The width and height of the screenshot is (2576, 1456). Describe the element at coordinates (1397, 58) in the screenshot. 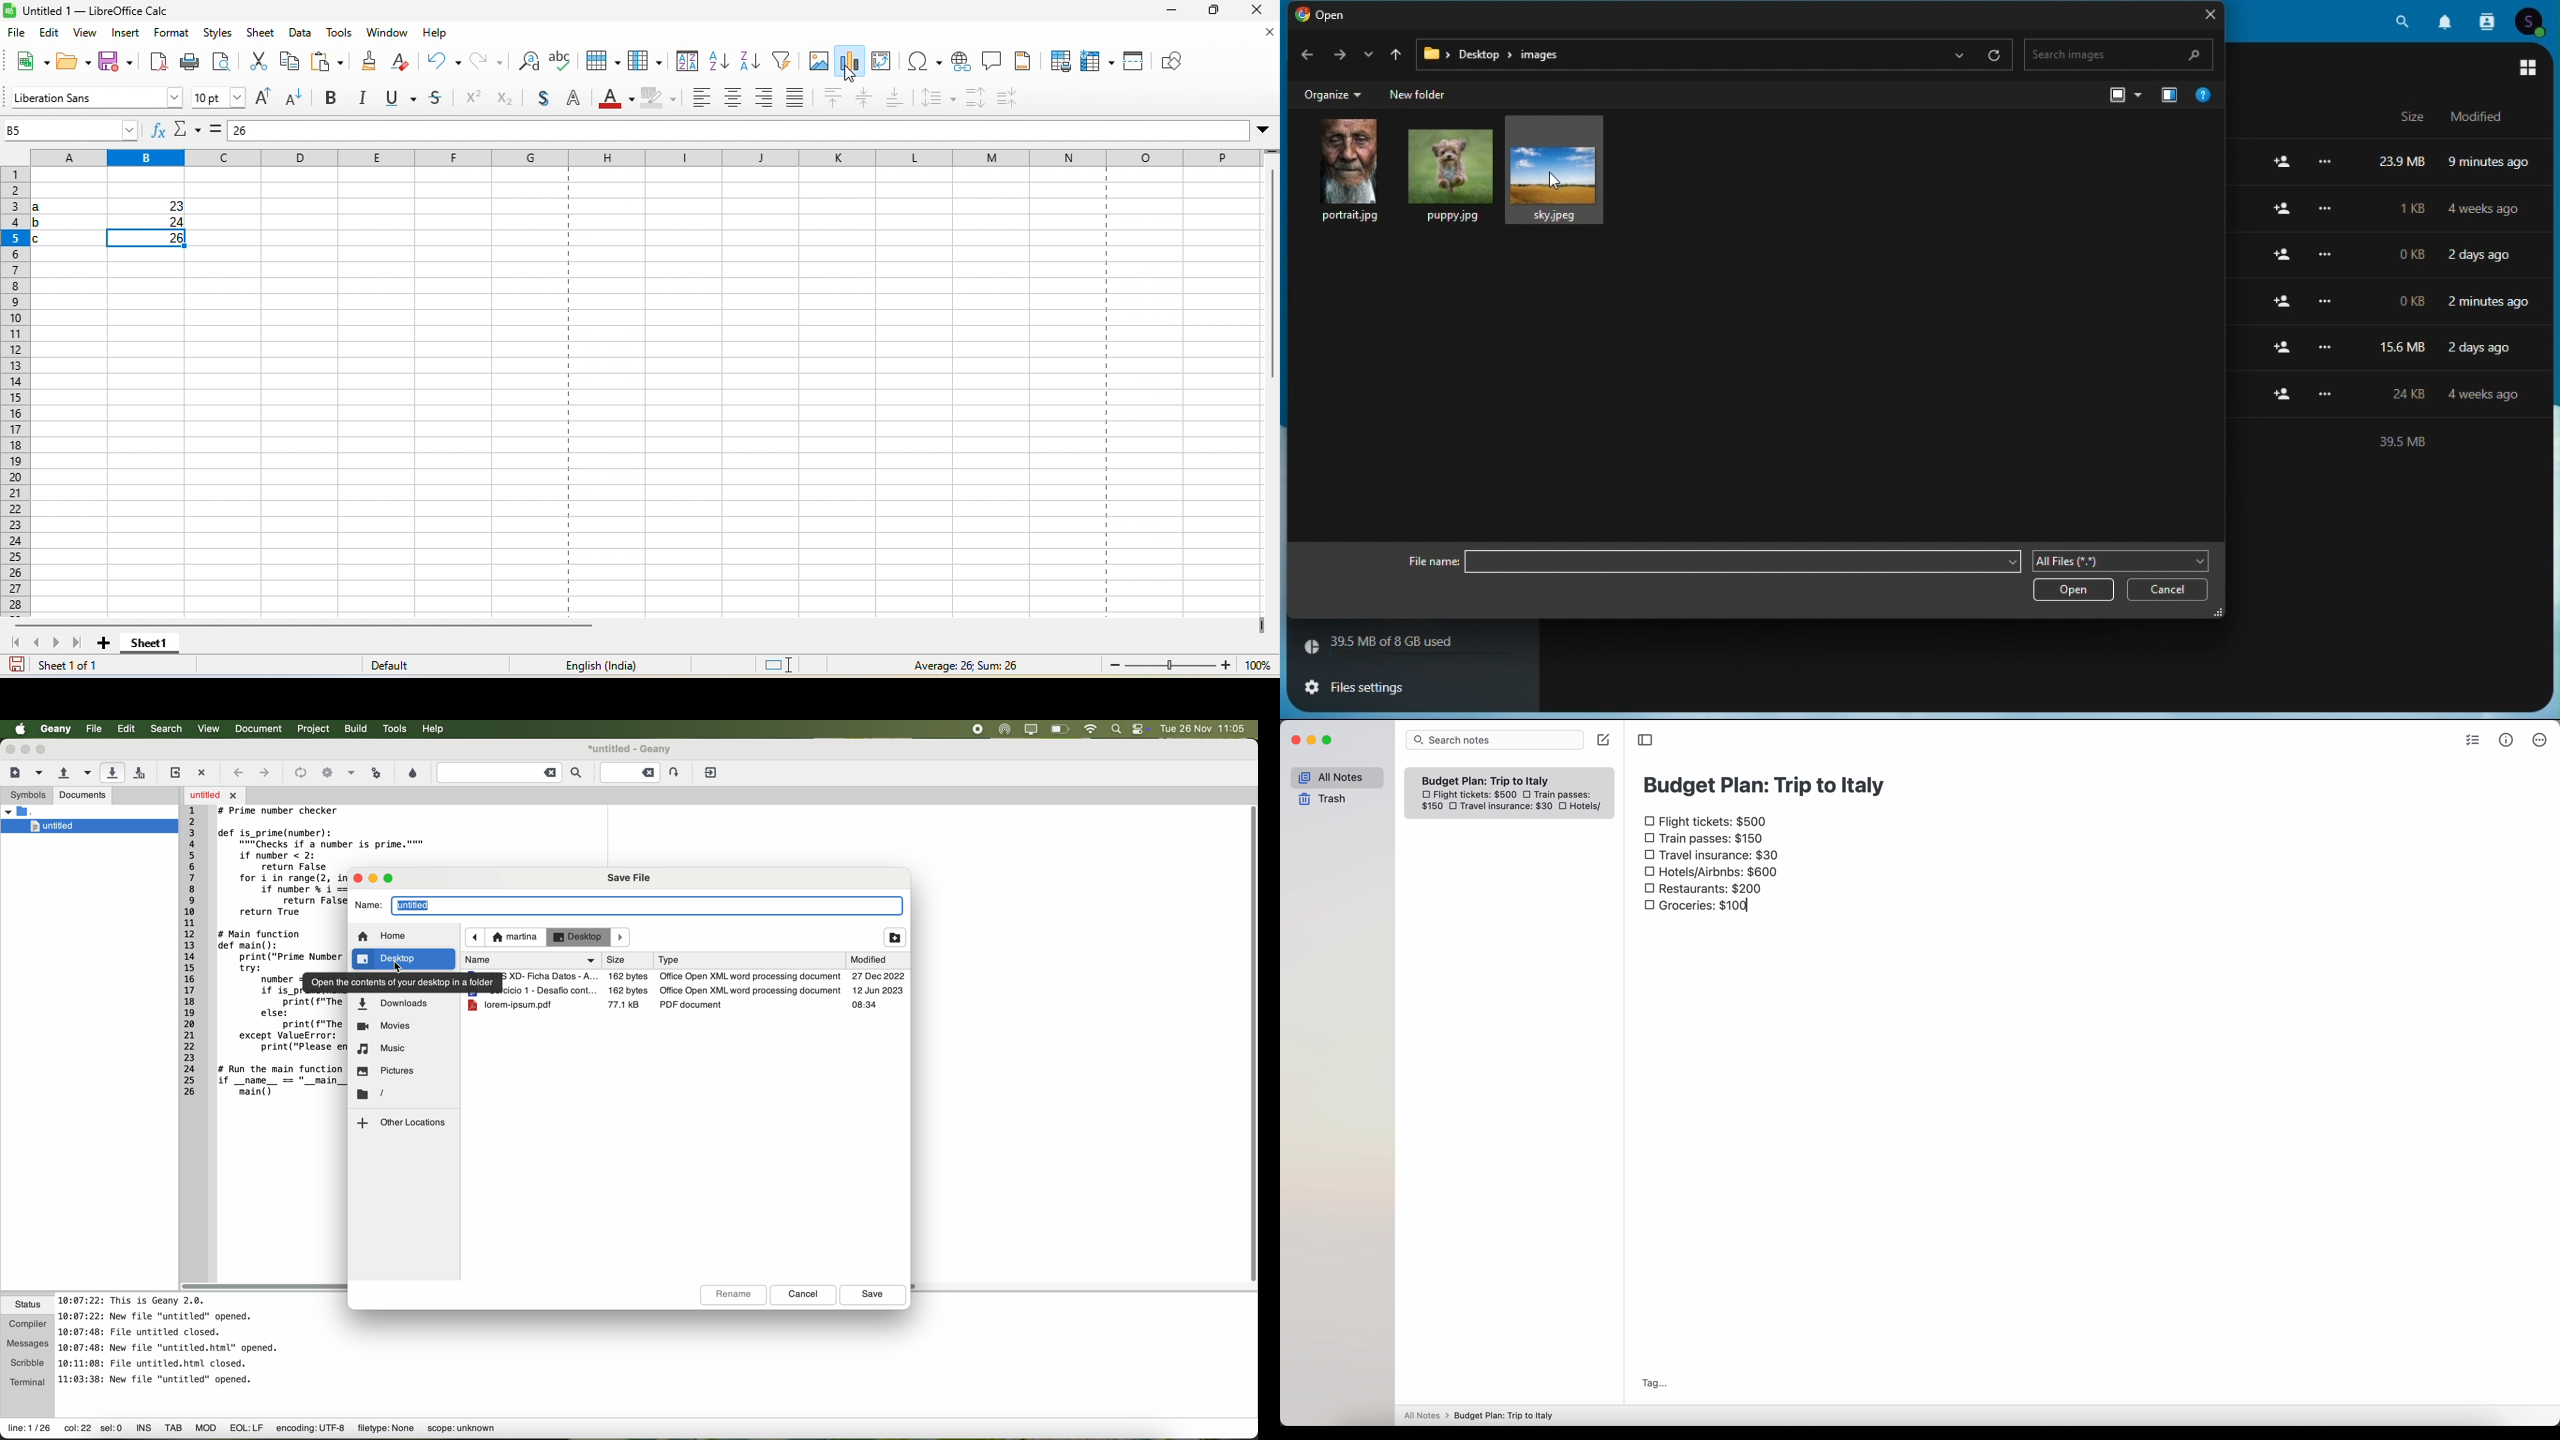

I see `up` at that location.